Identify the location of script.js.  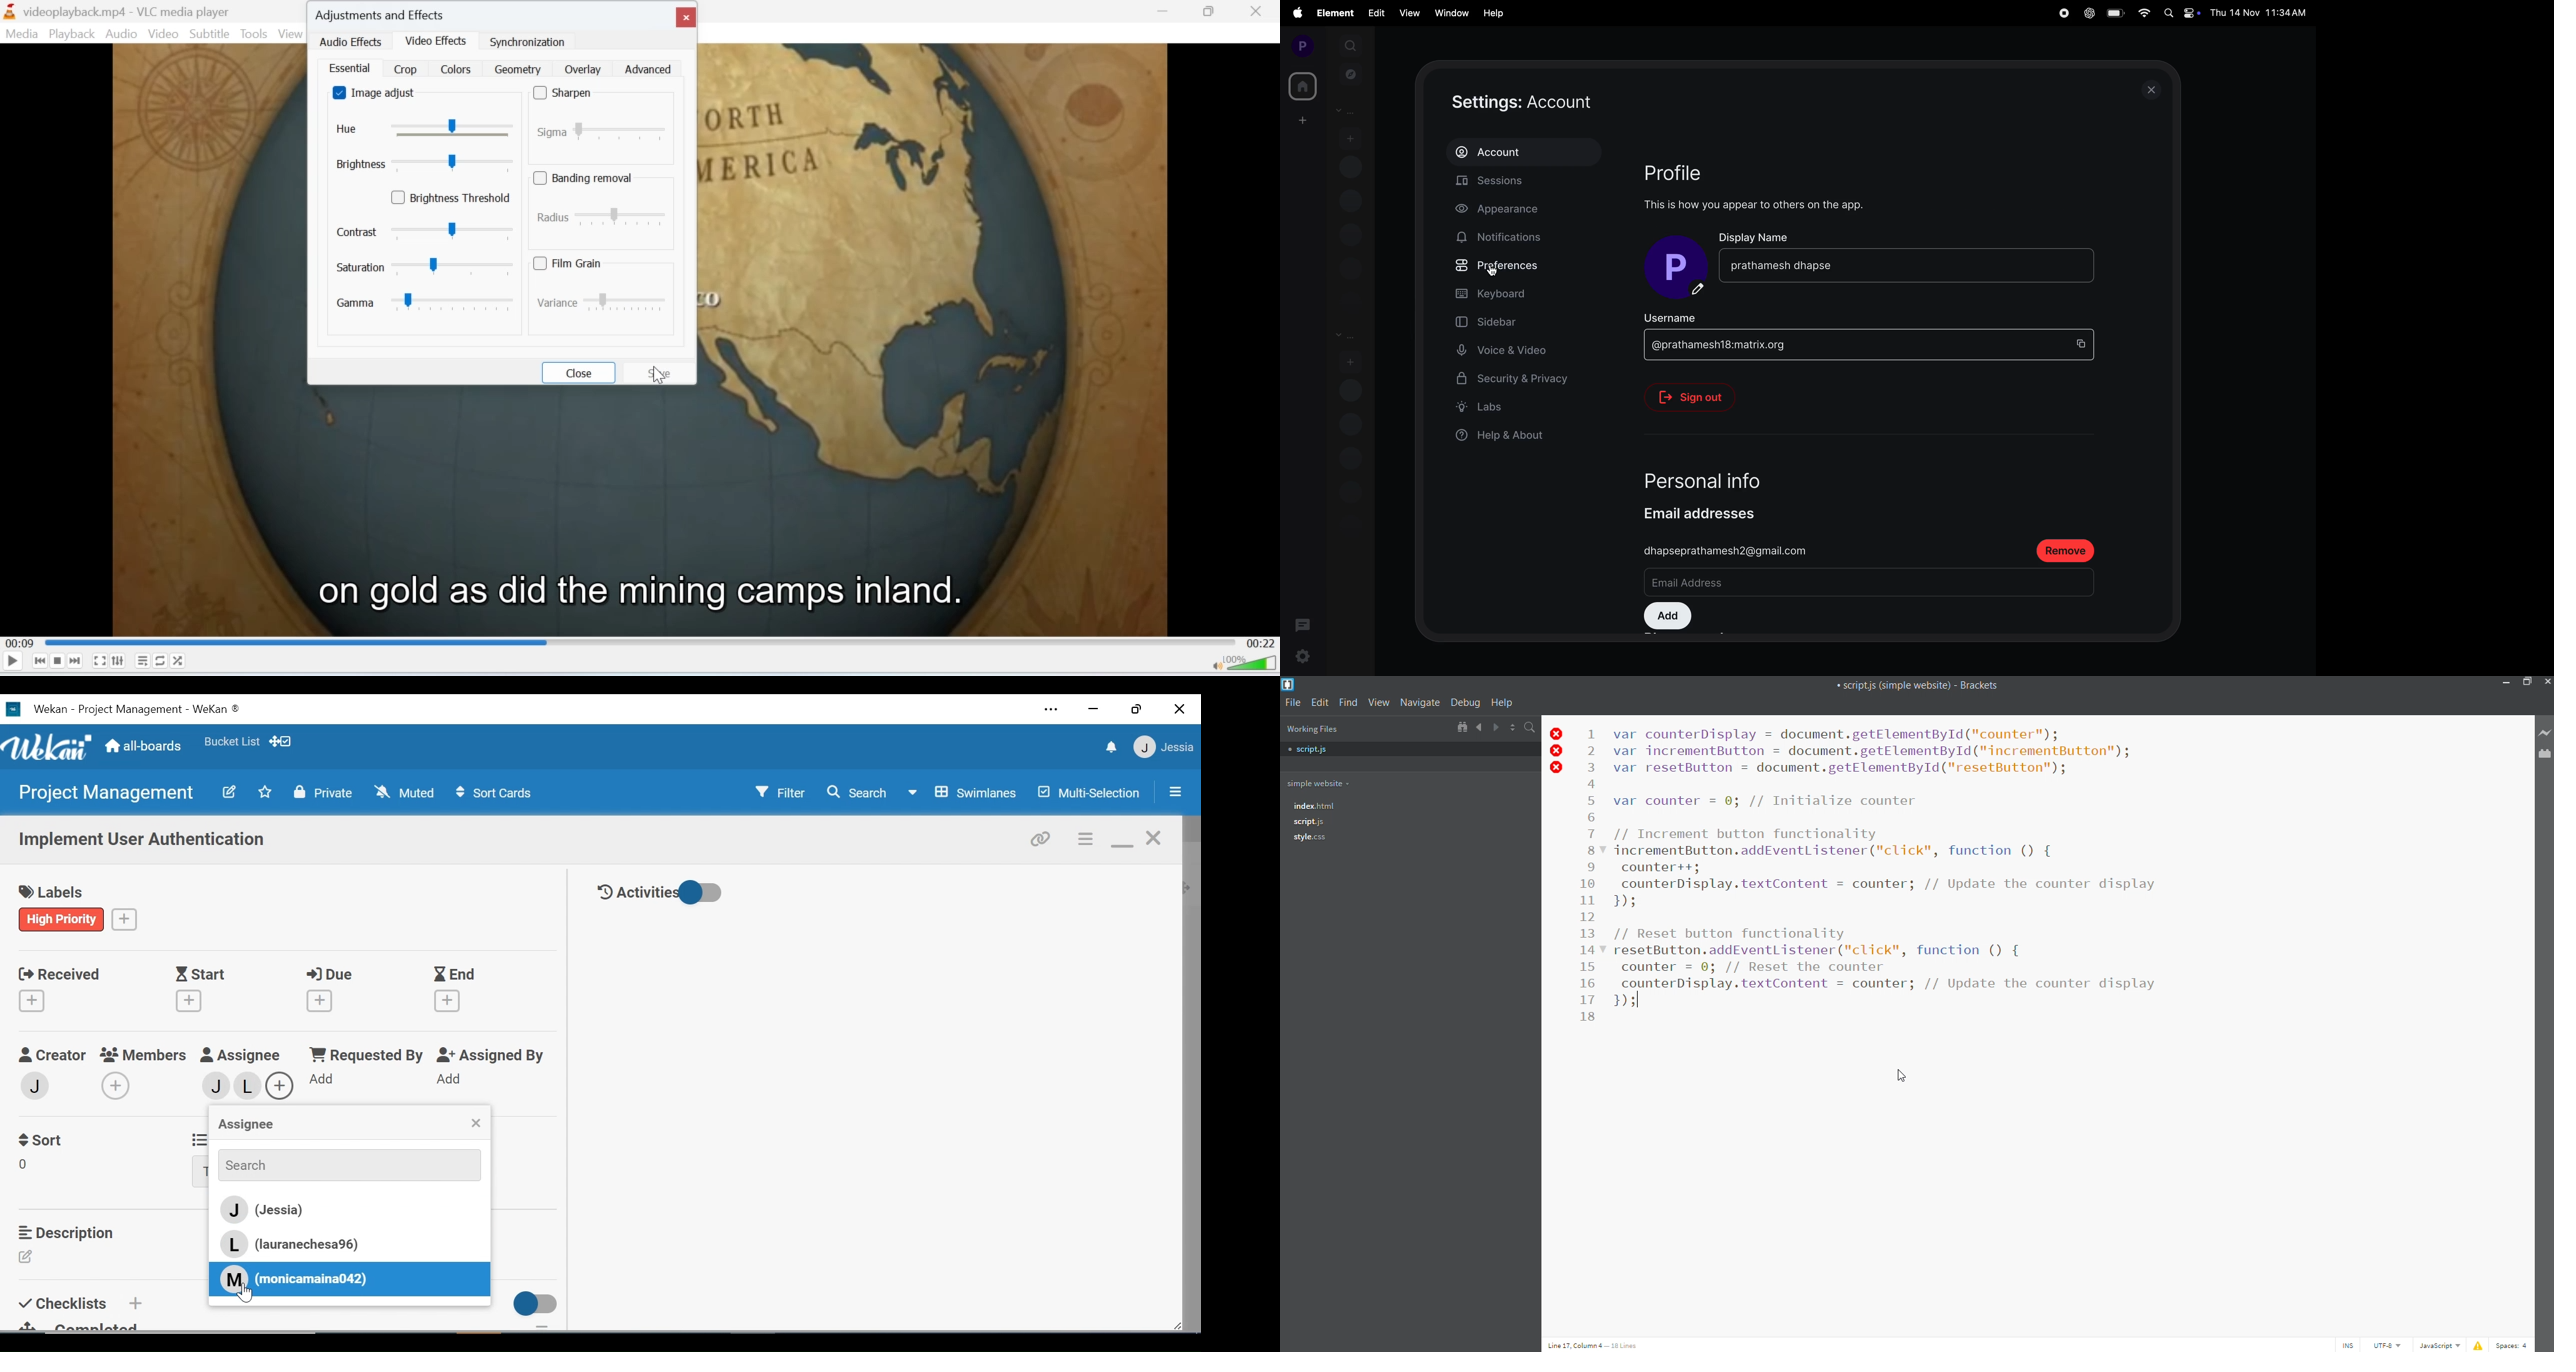
(1313, 750).